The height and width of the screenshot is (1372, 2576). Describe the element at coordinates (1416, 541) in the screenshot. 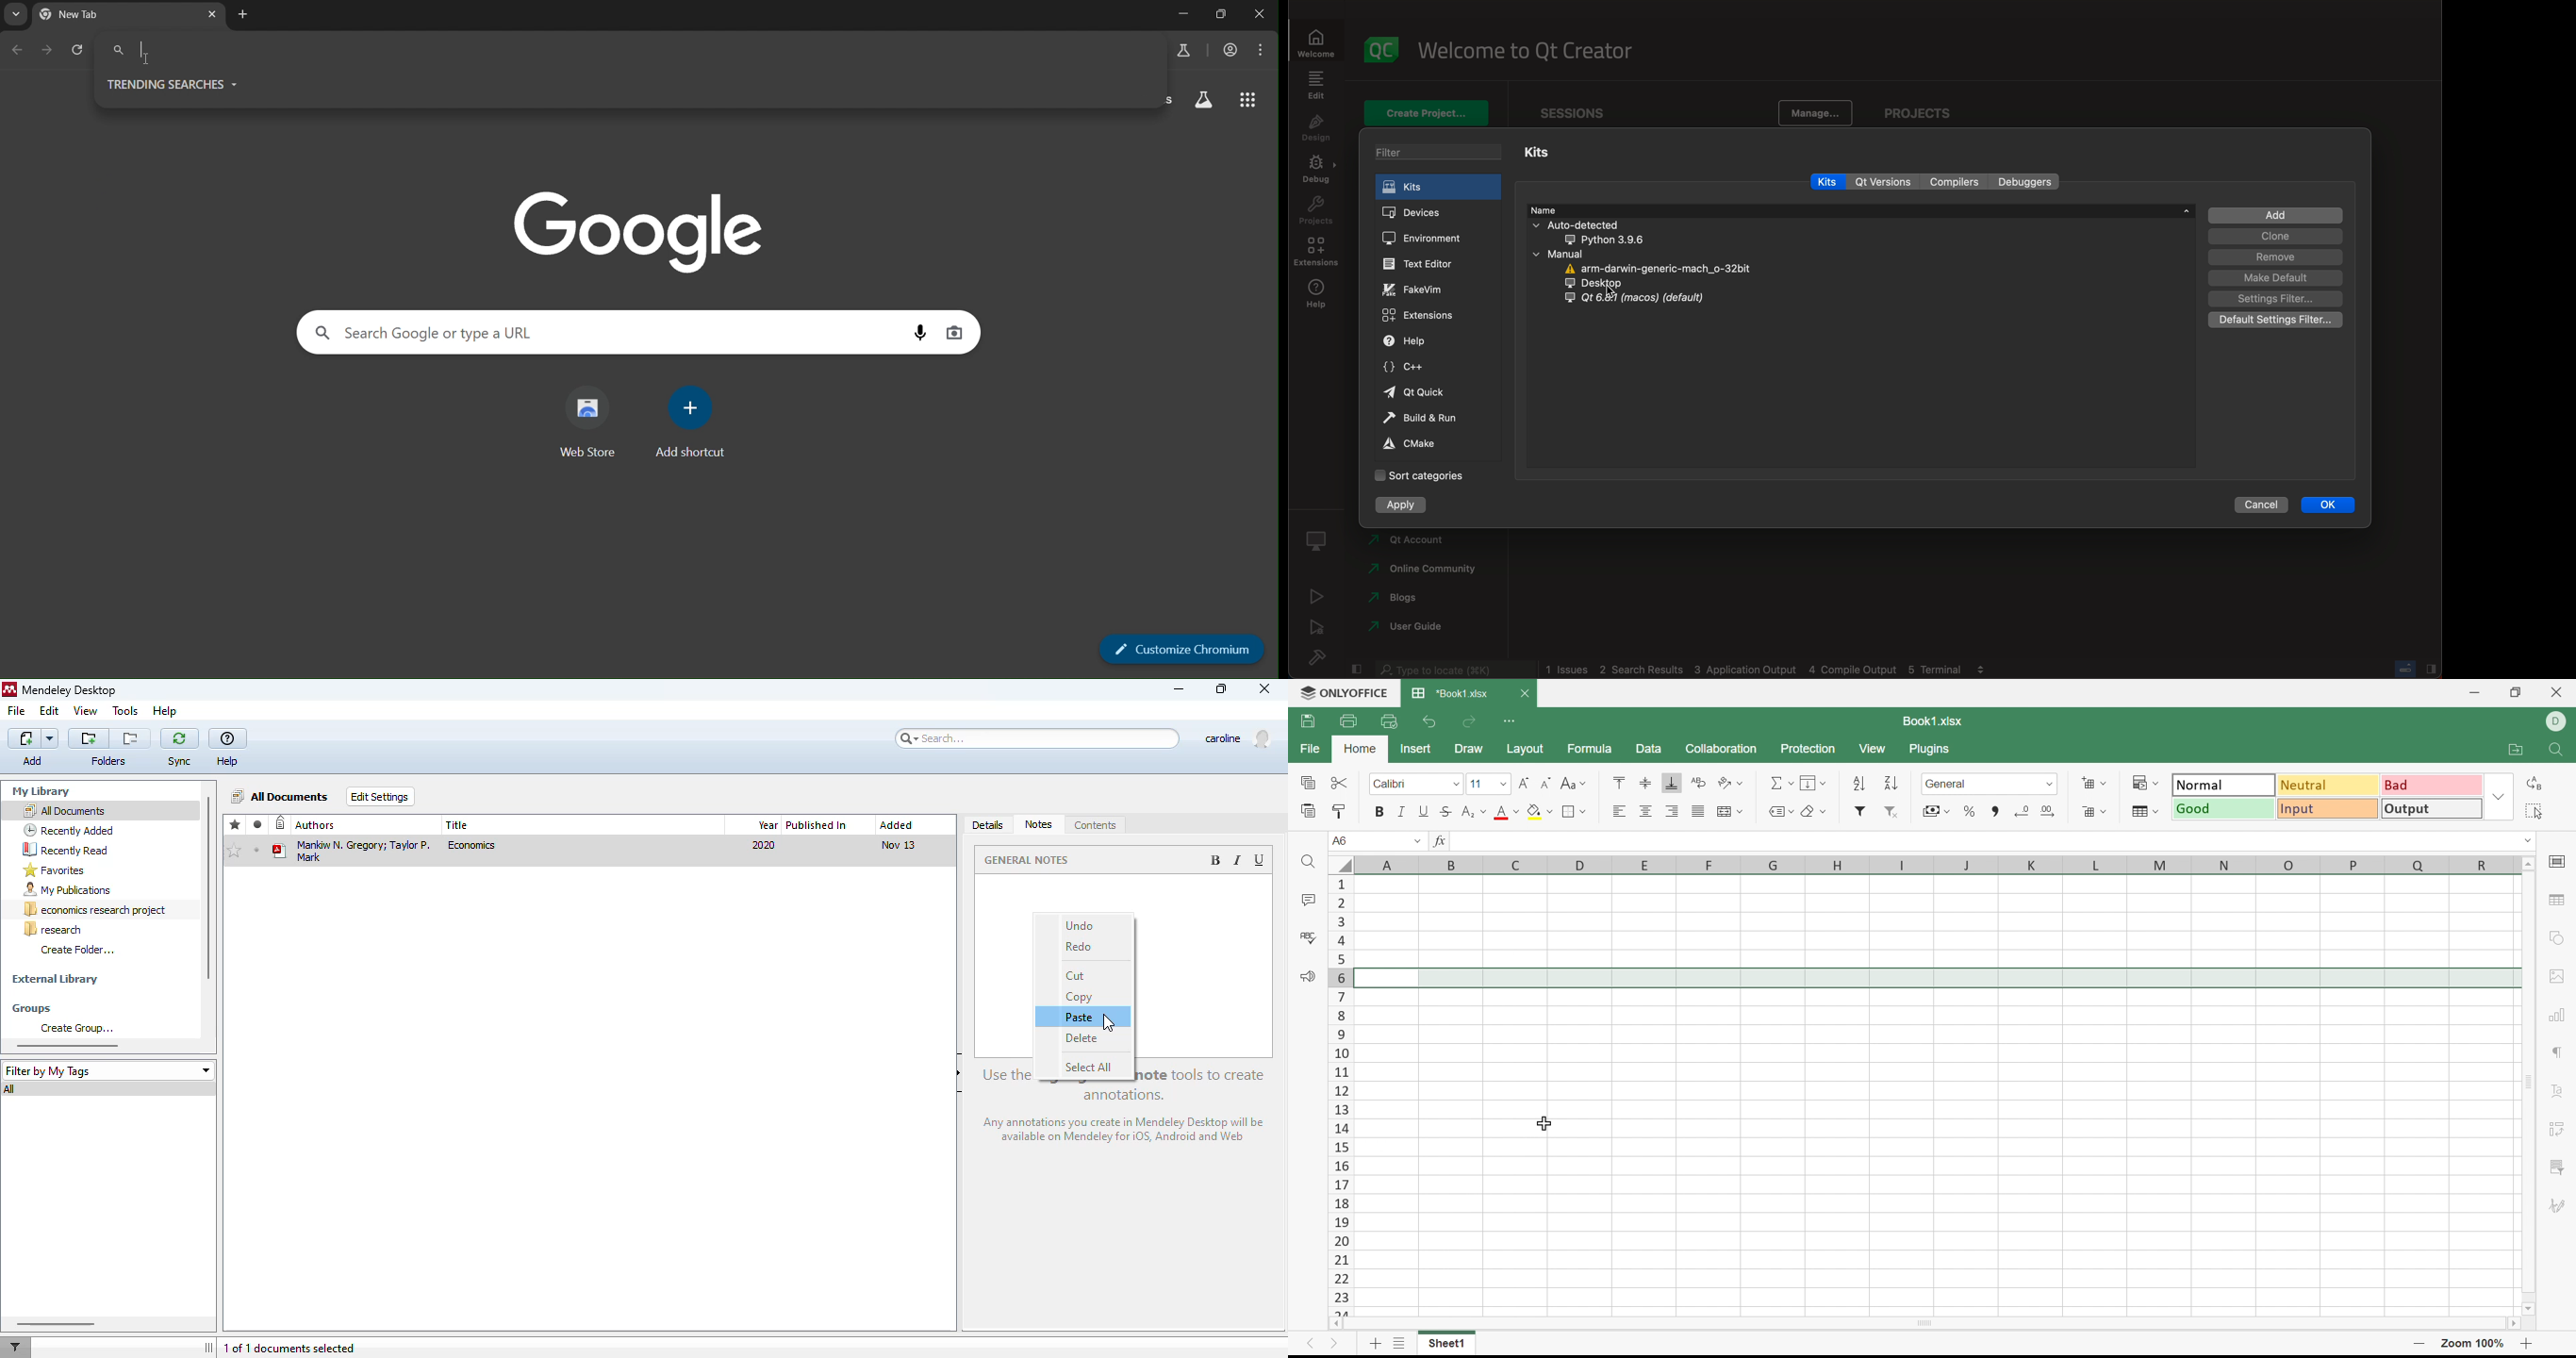

I see `qt account` at that location.